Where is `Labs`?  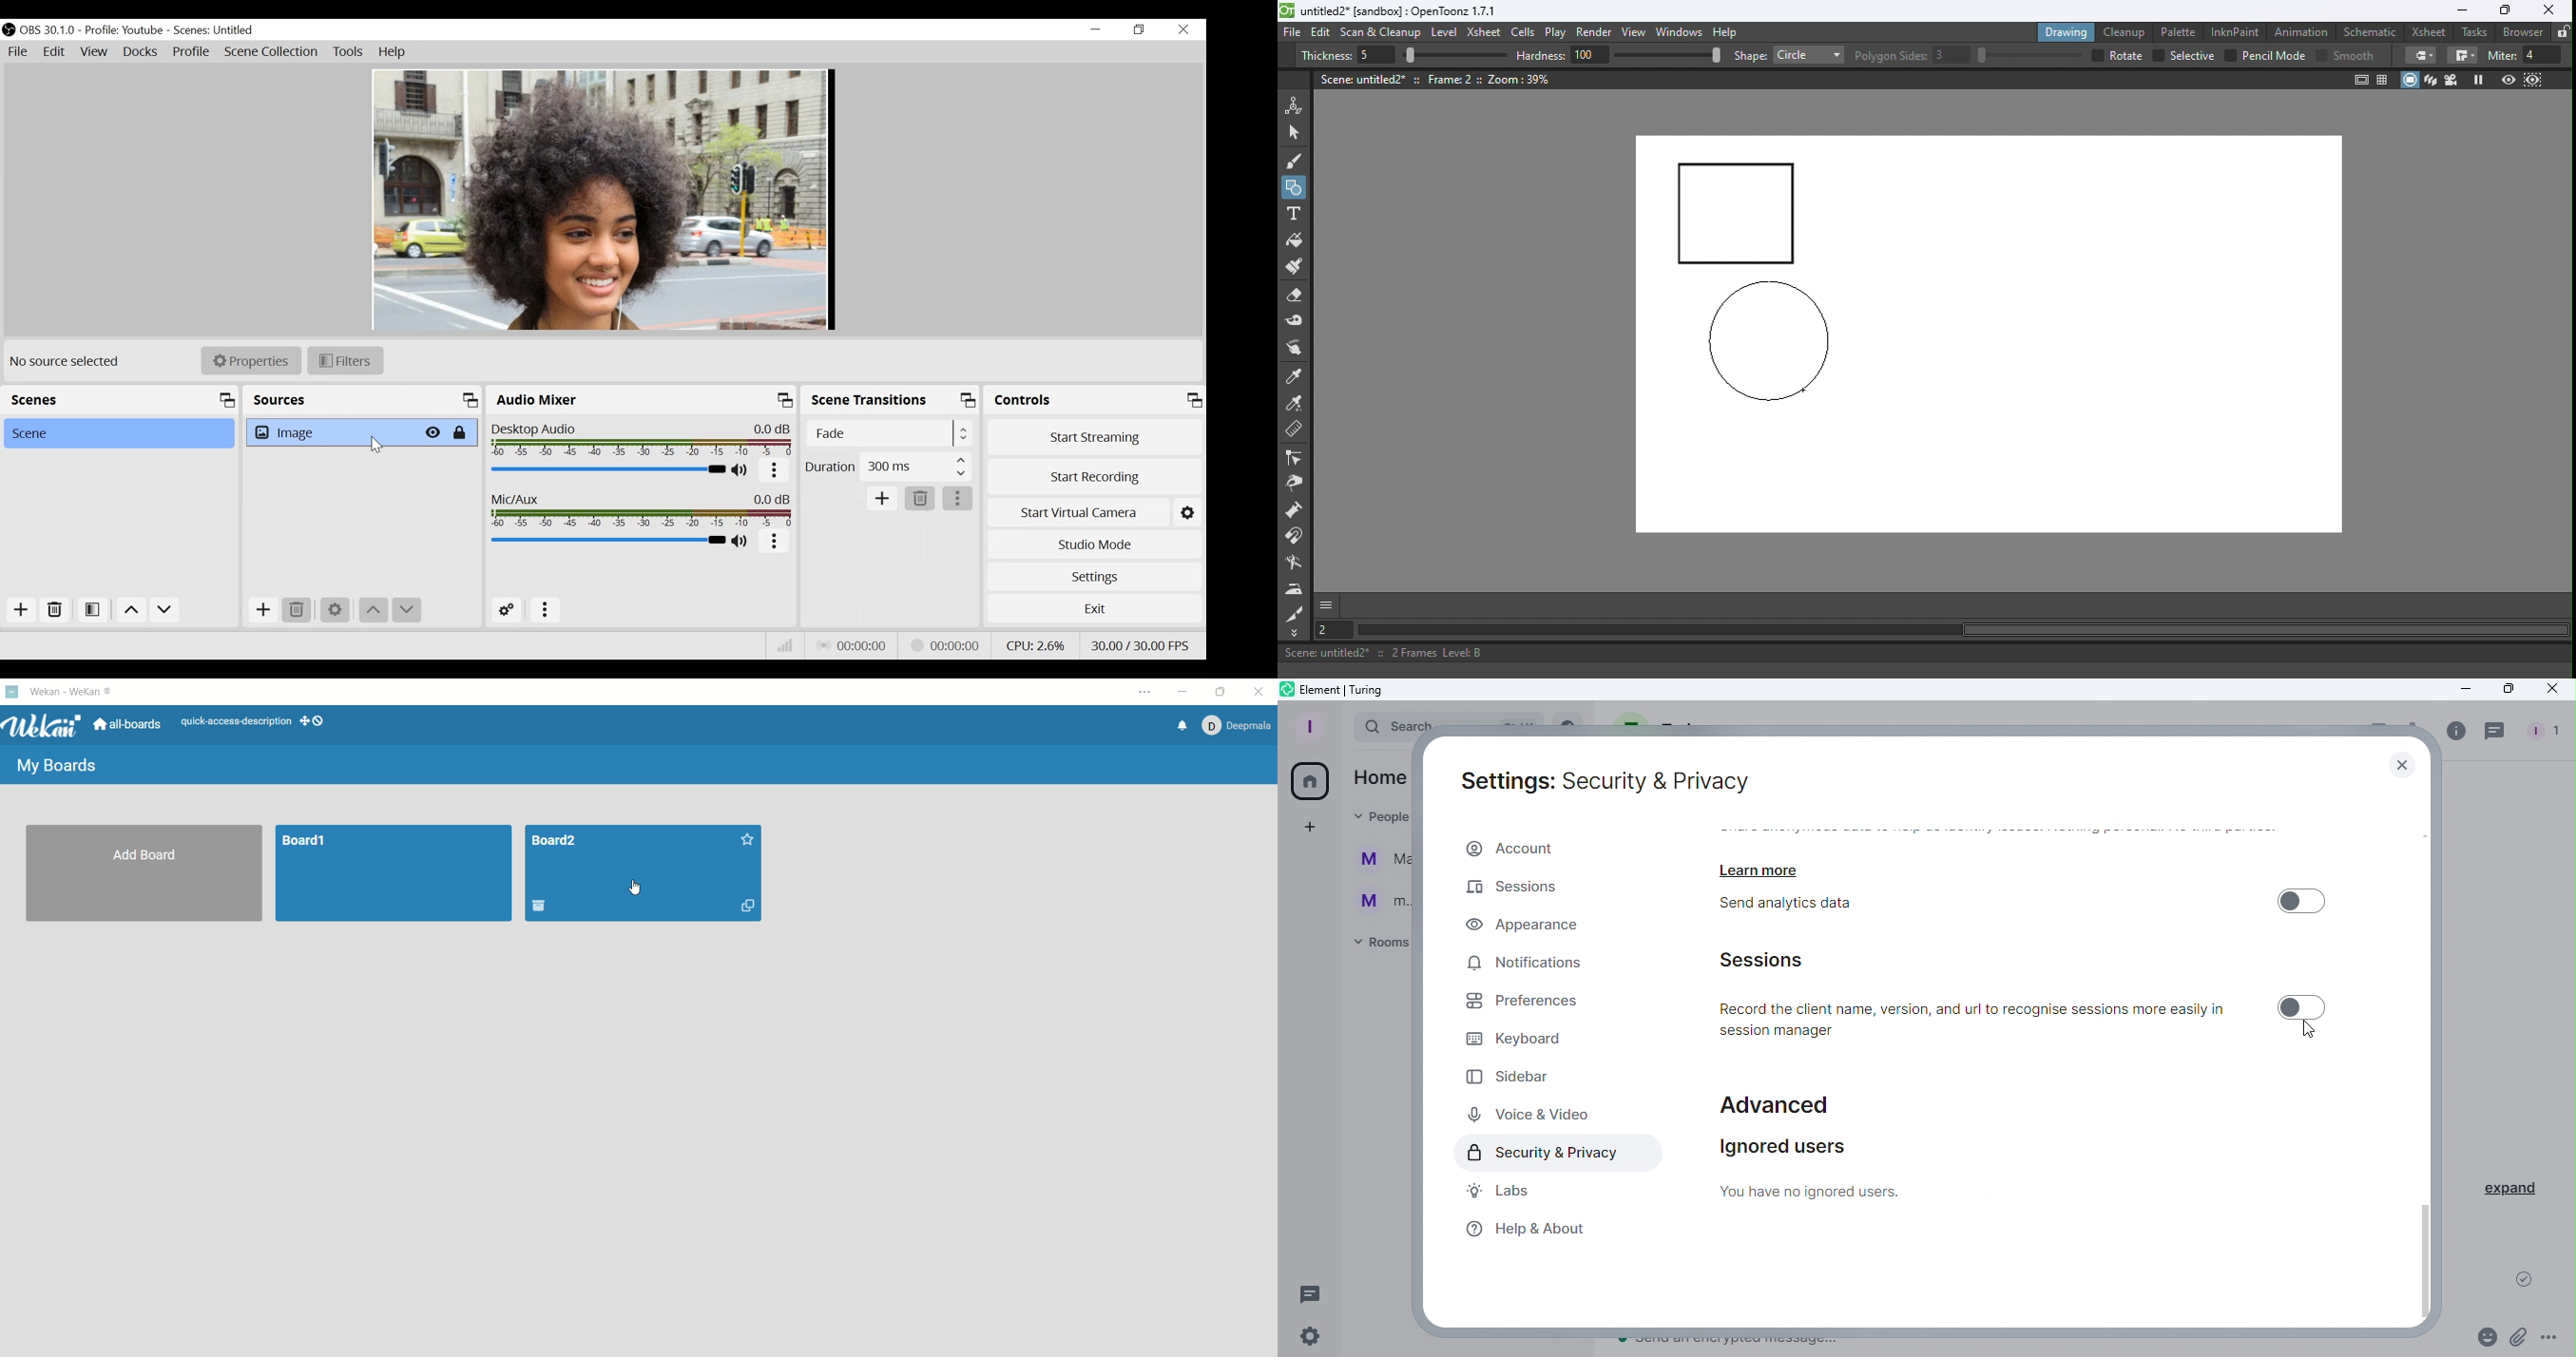
Labs is located at coordinates (1499, 1191).